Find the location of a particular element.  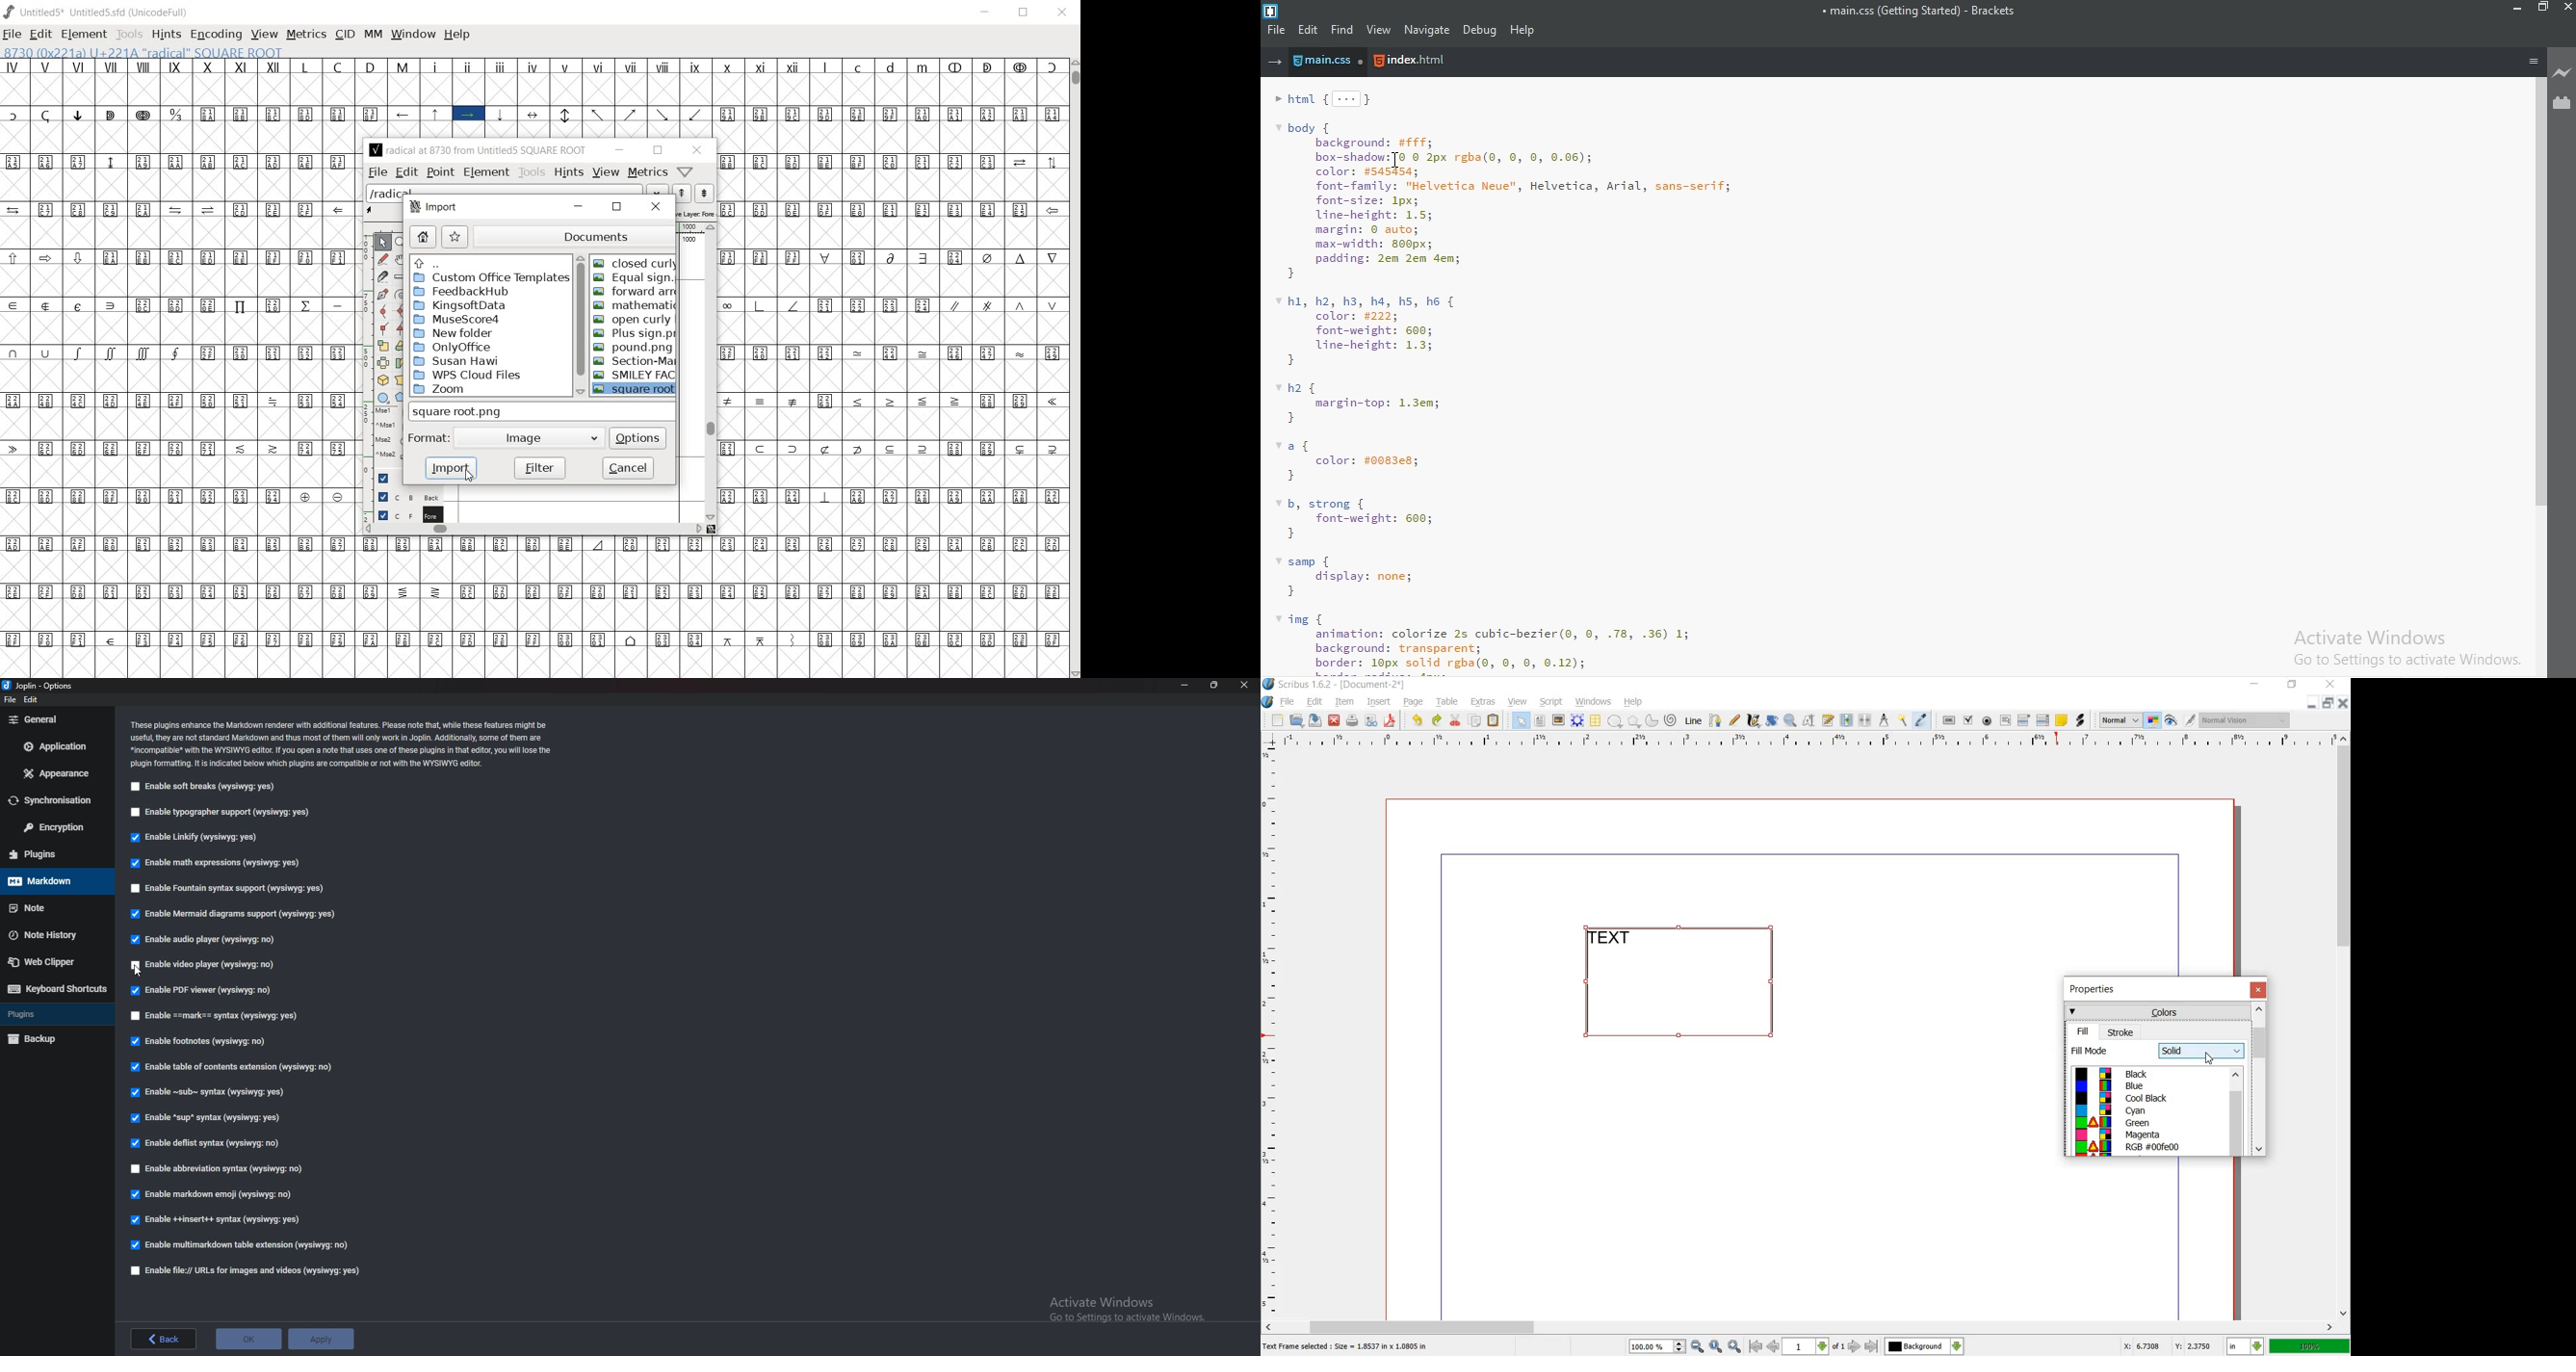

scrollbar is located at coordinates (534, 530).